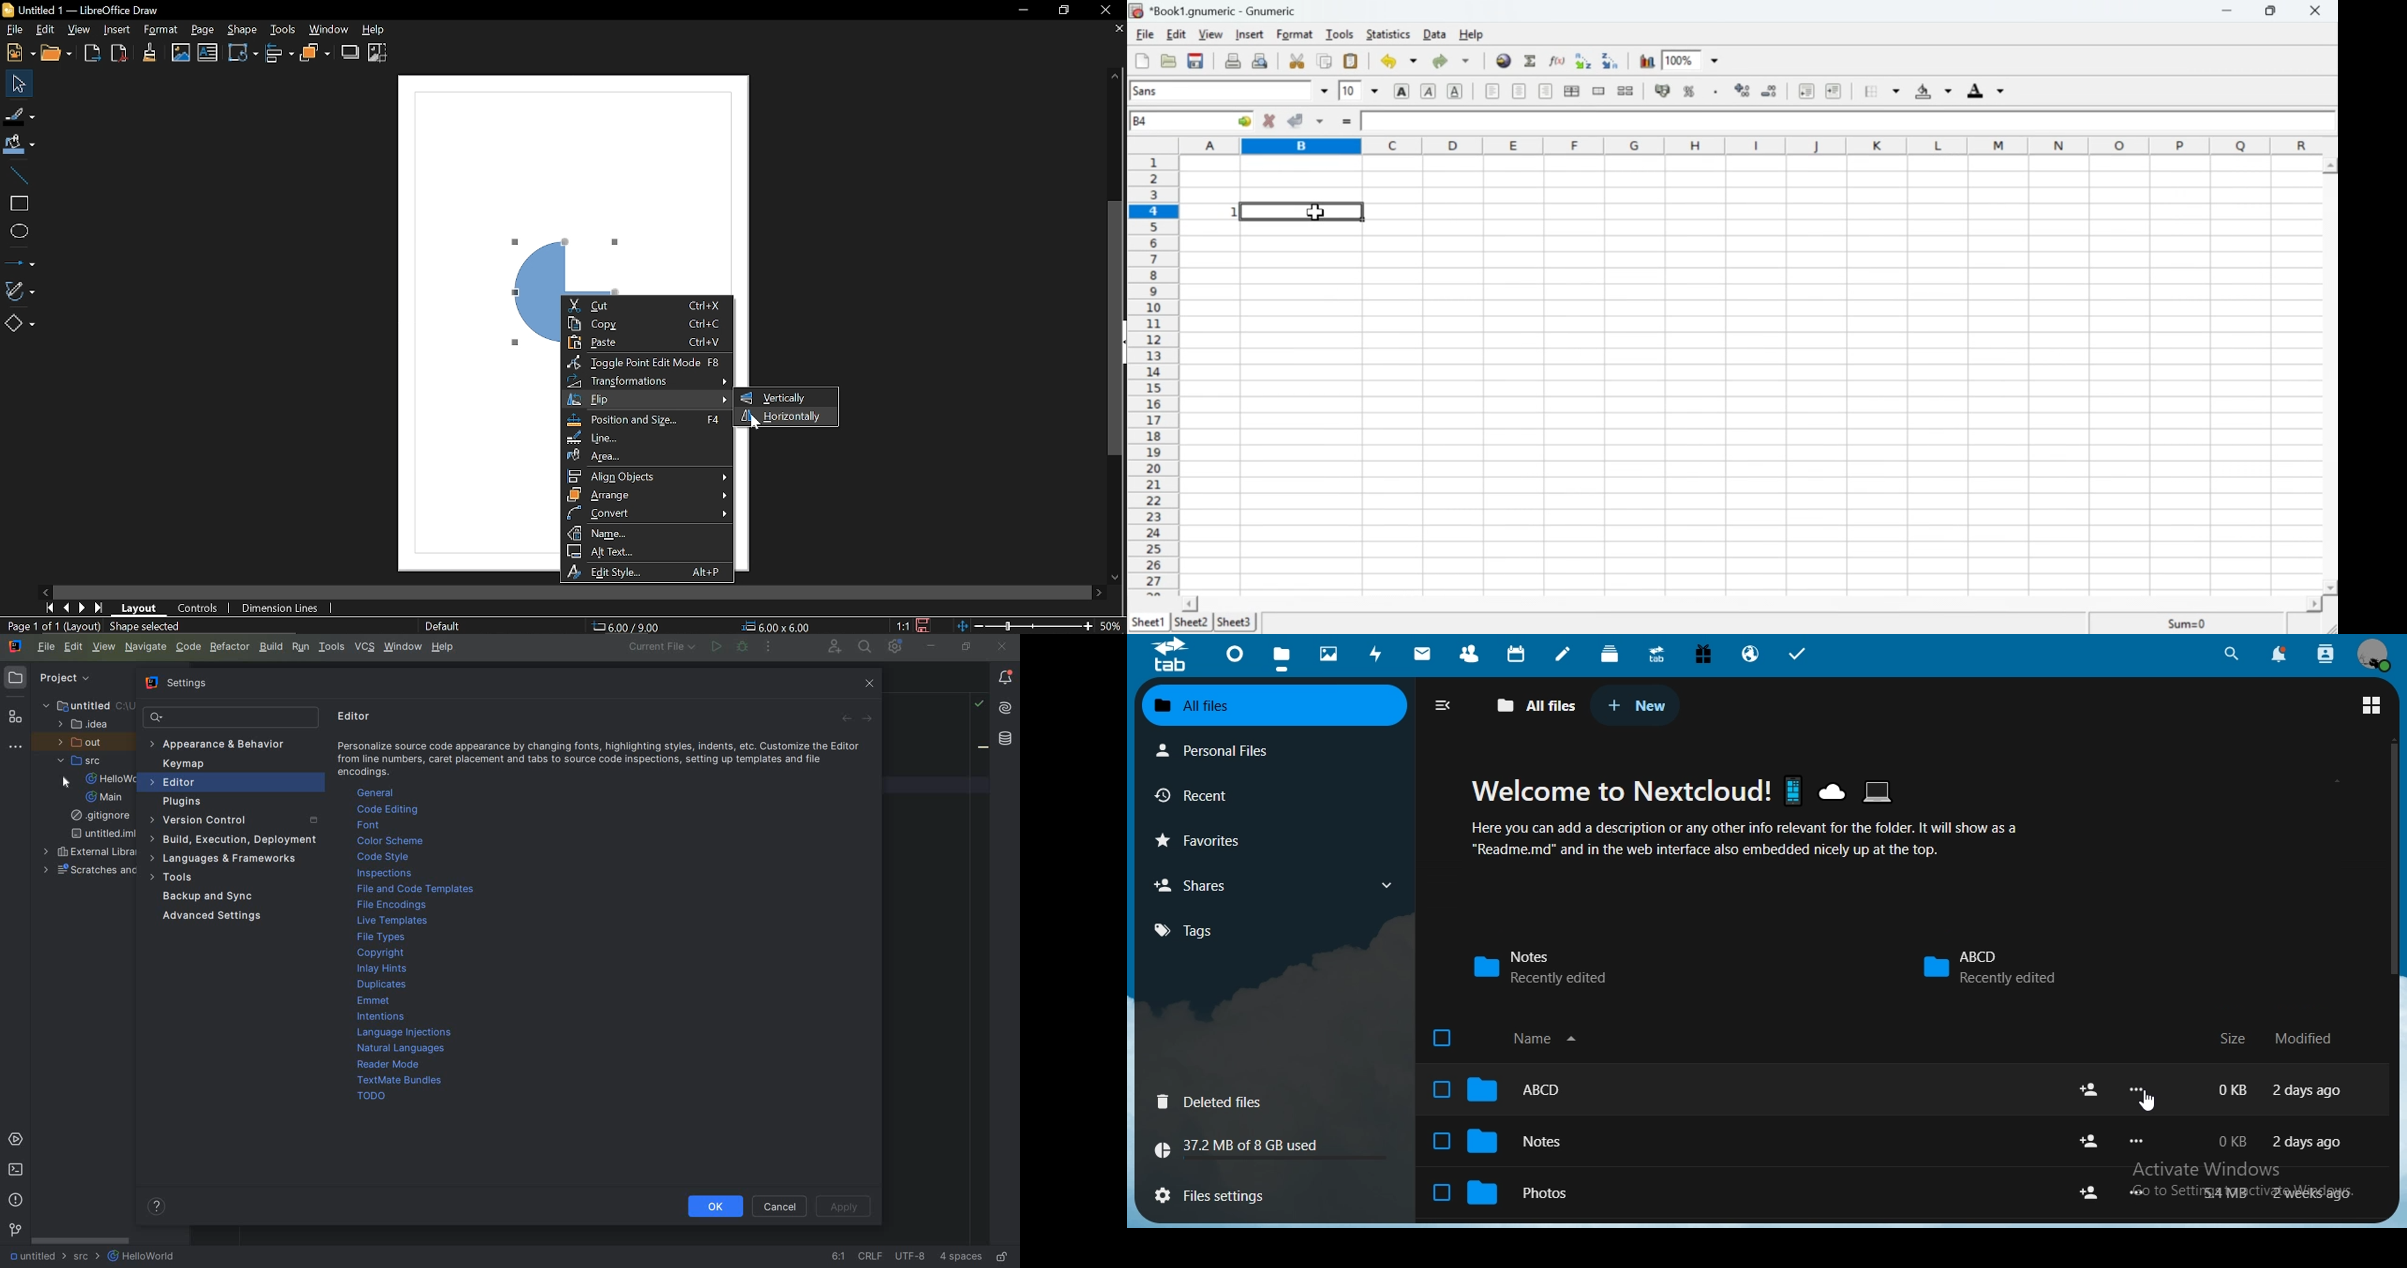  What do you see at coordinates (67, 608) in the screenshot?
I see `Previous page` at bounding box center [67, 608].